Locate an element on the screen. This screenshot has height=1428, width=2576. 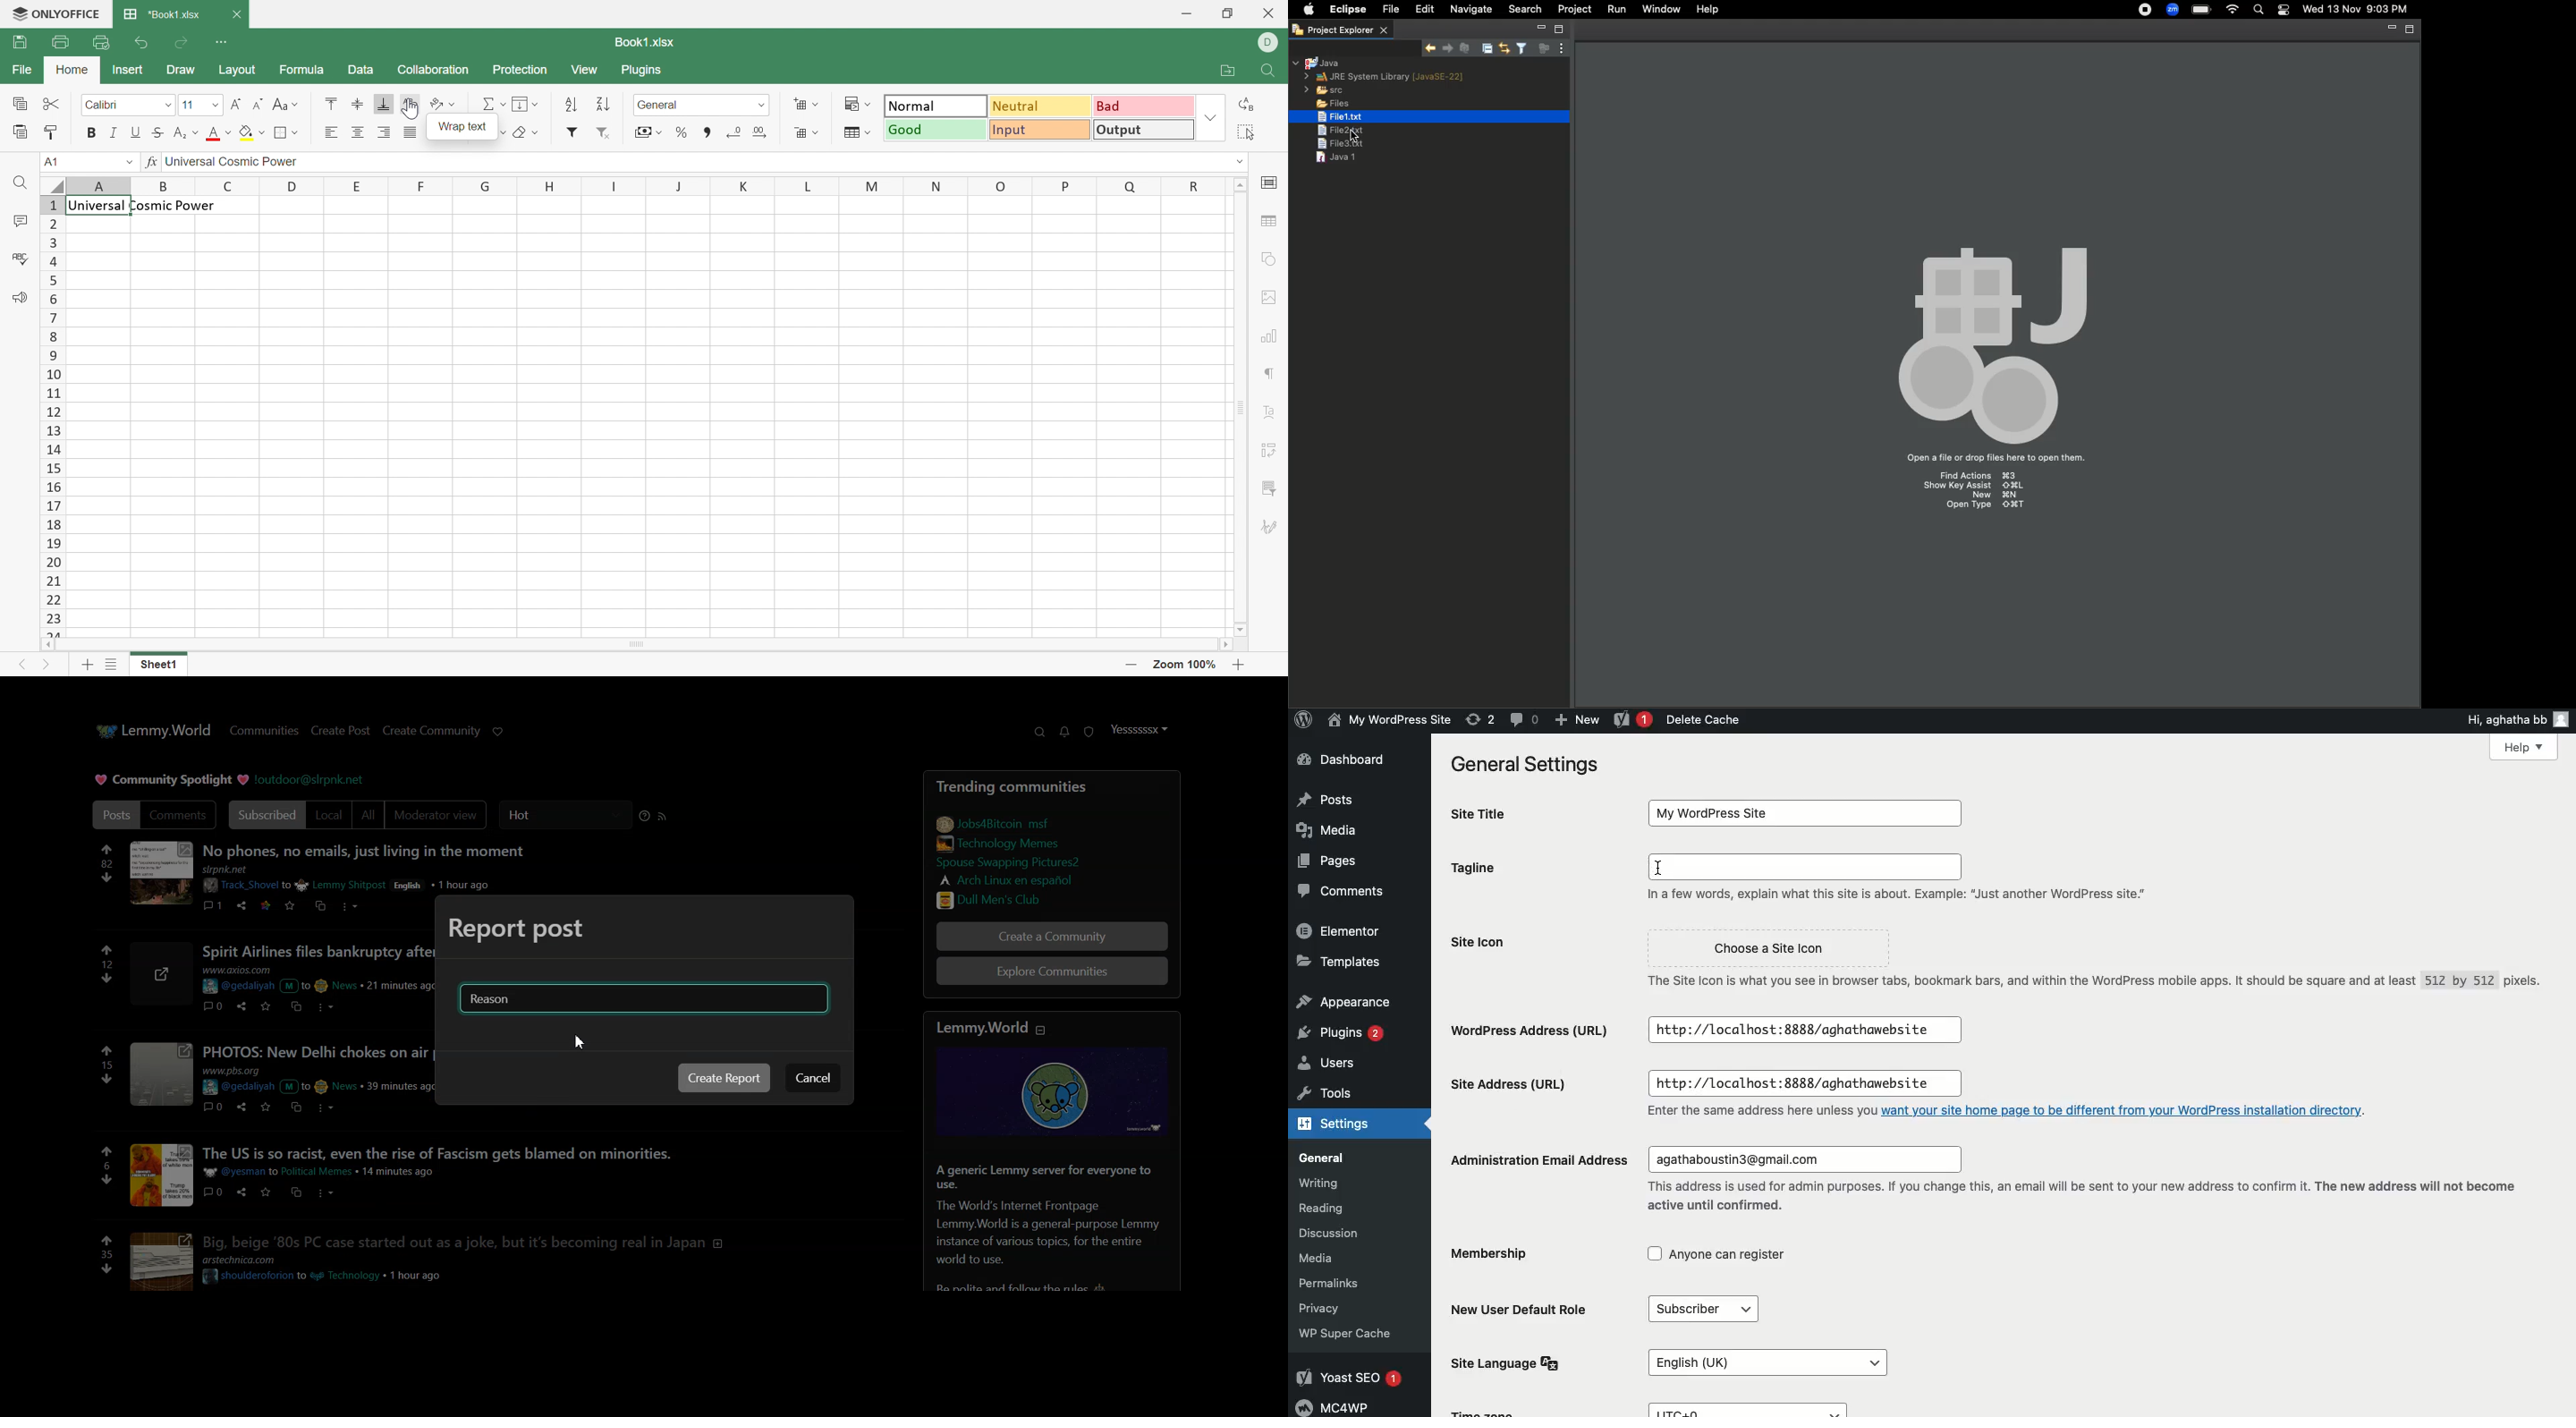
Check Spelling is located at coordinates (19, 258).